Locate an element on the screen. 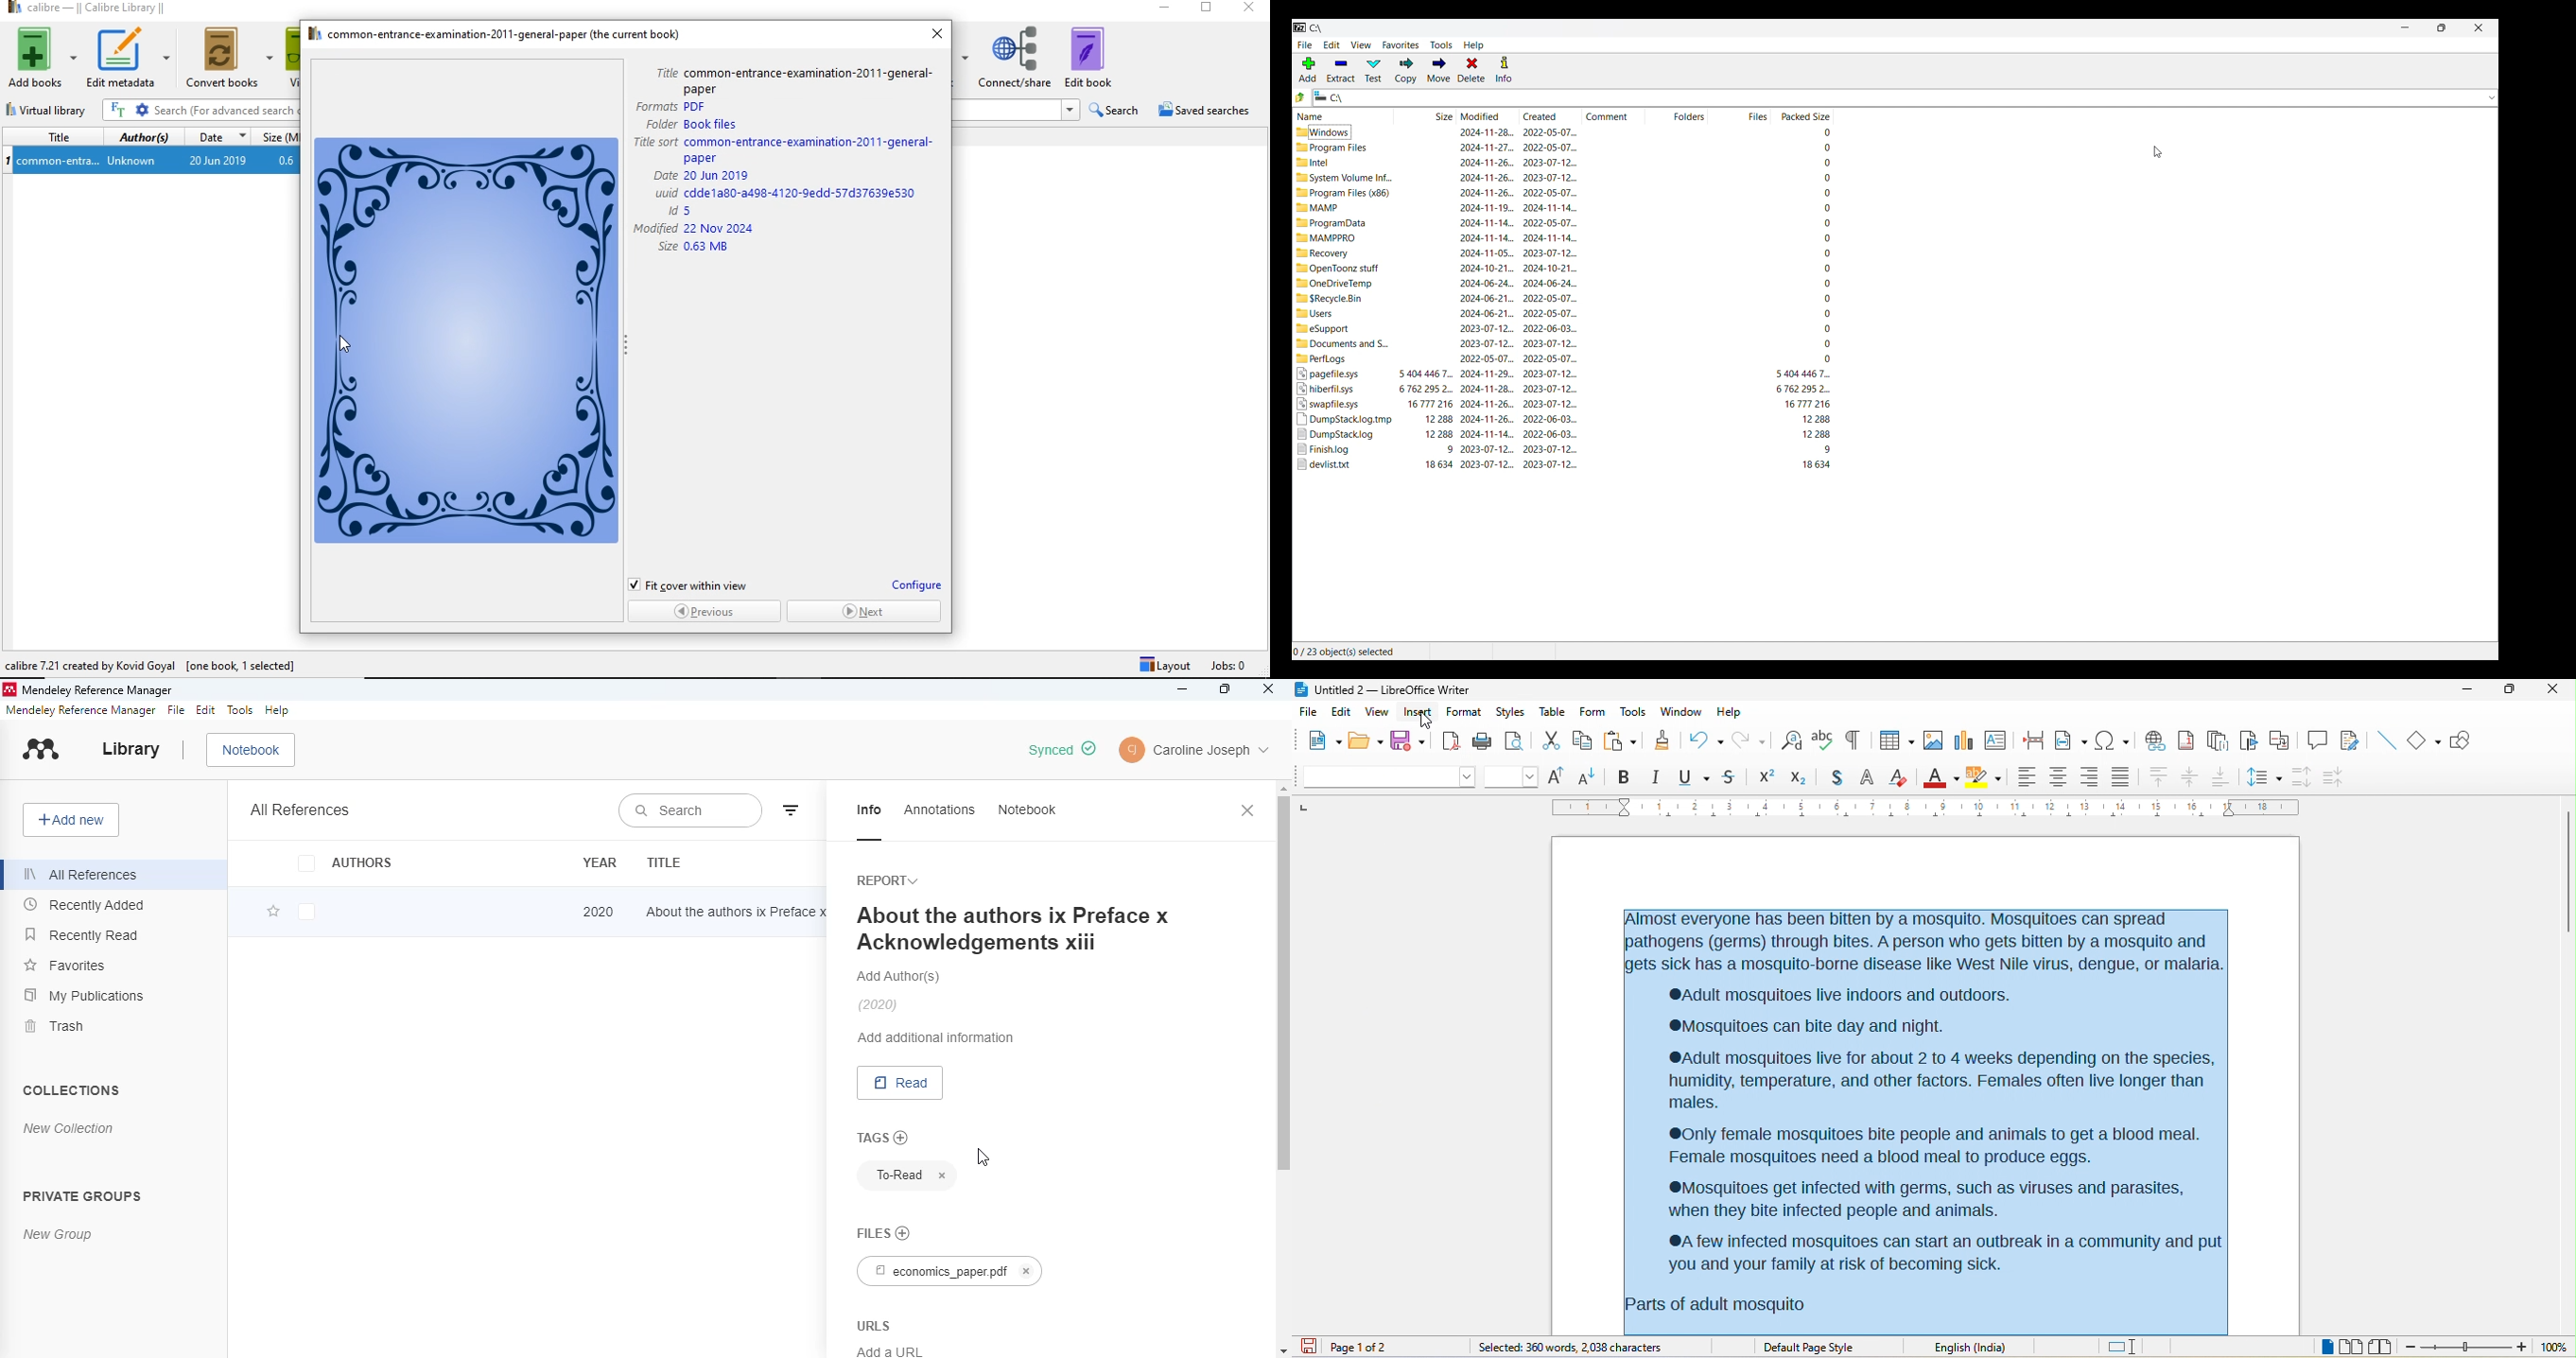 This screenshot has width=2576, height=1372. Name column is located at coordinates (1344, 116).